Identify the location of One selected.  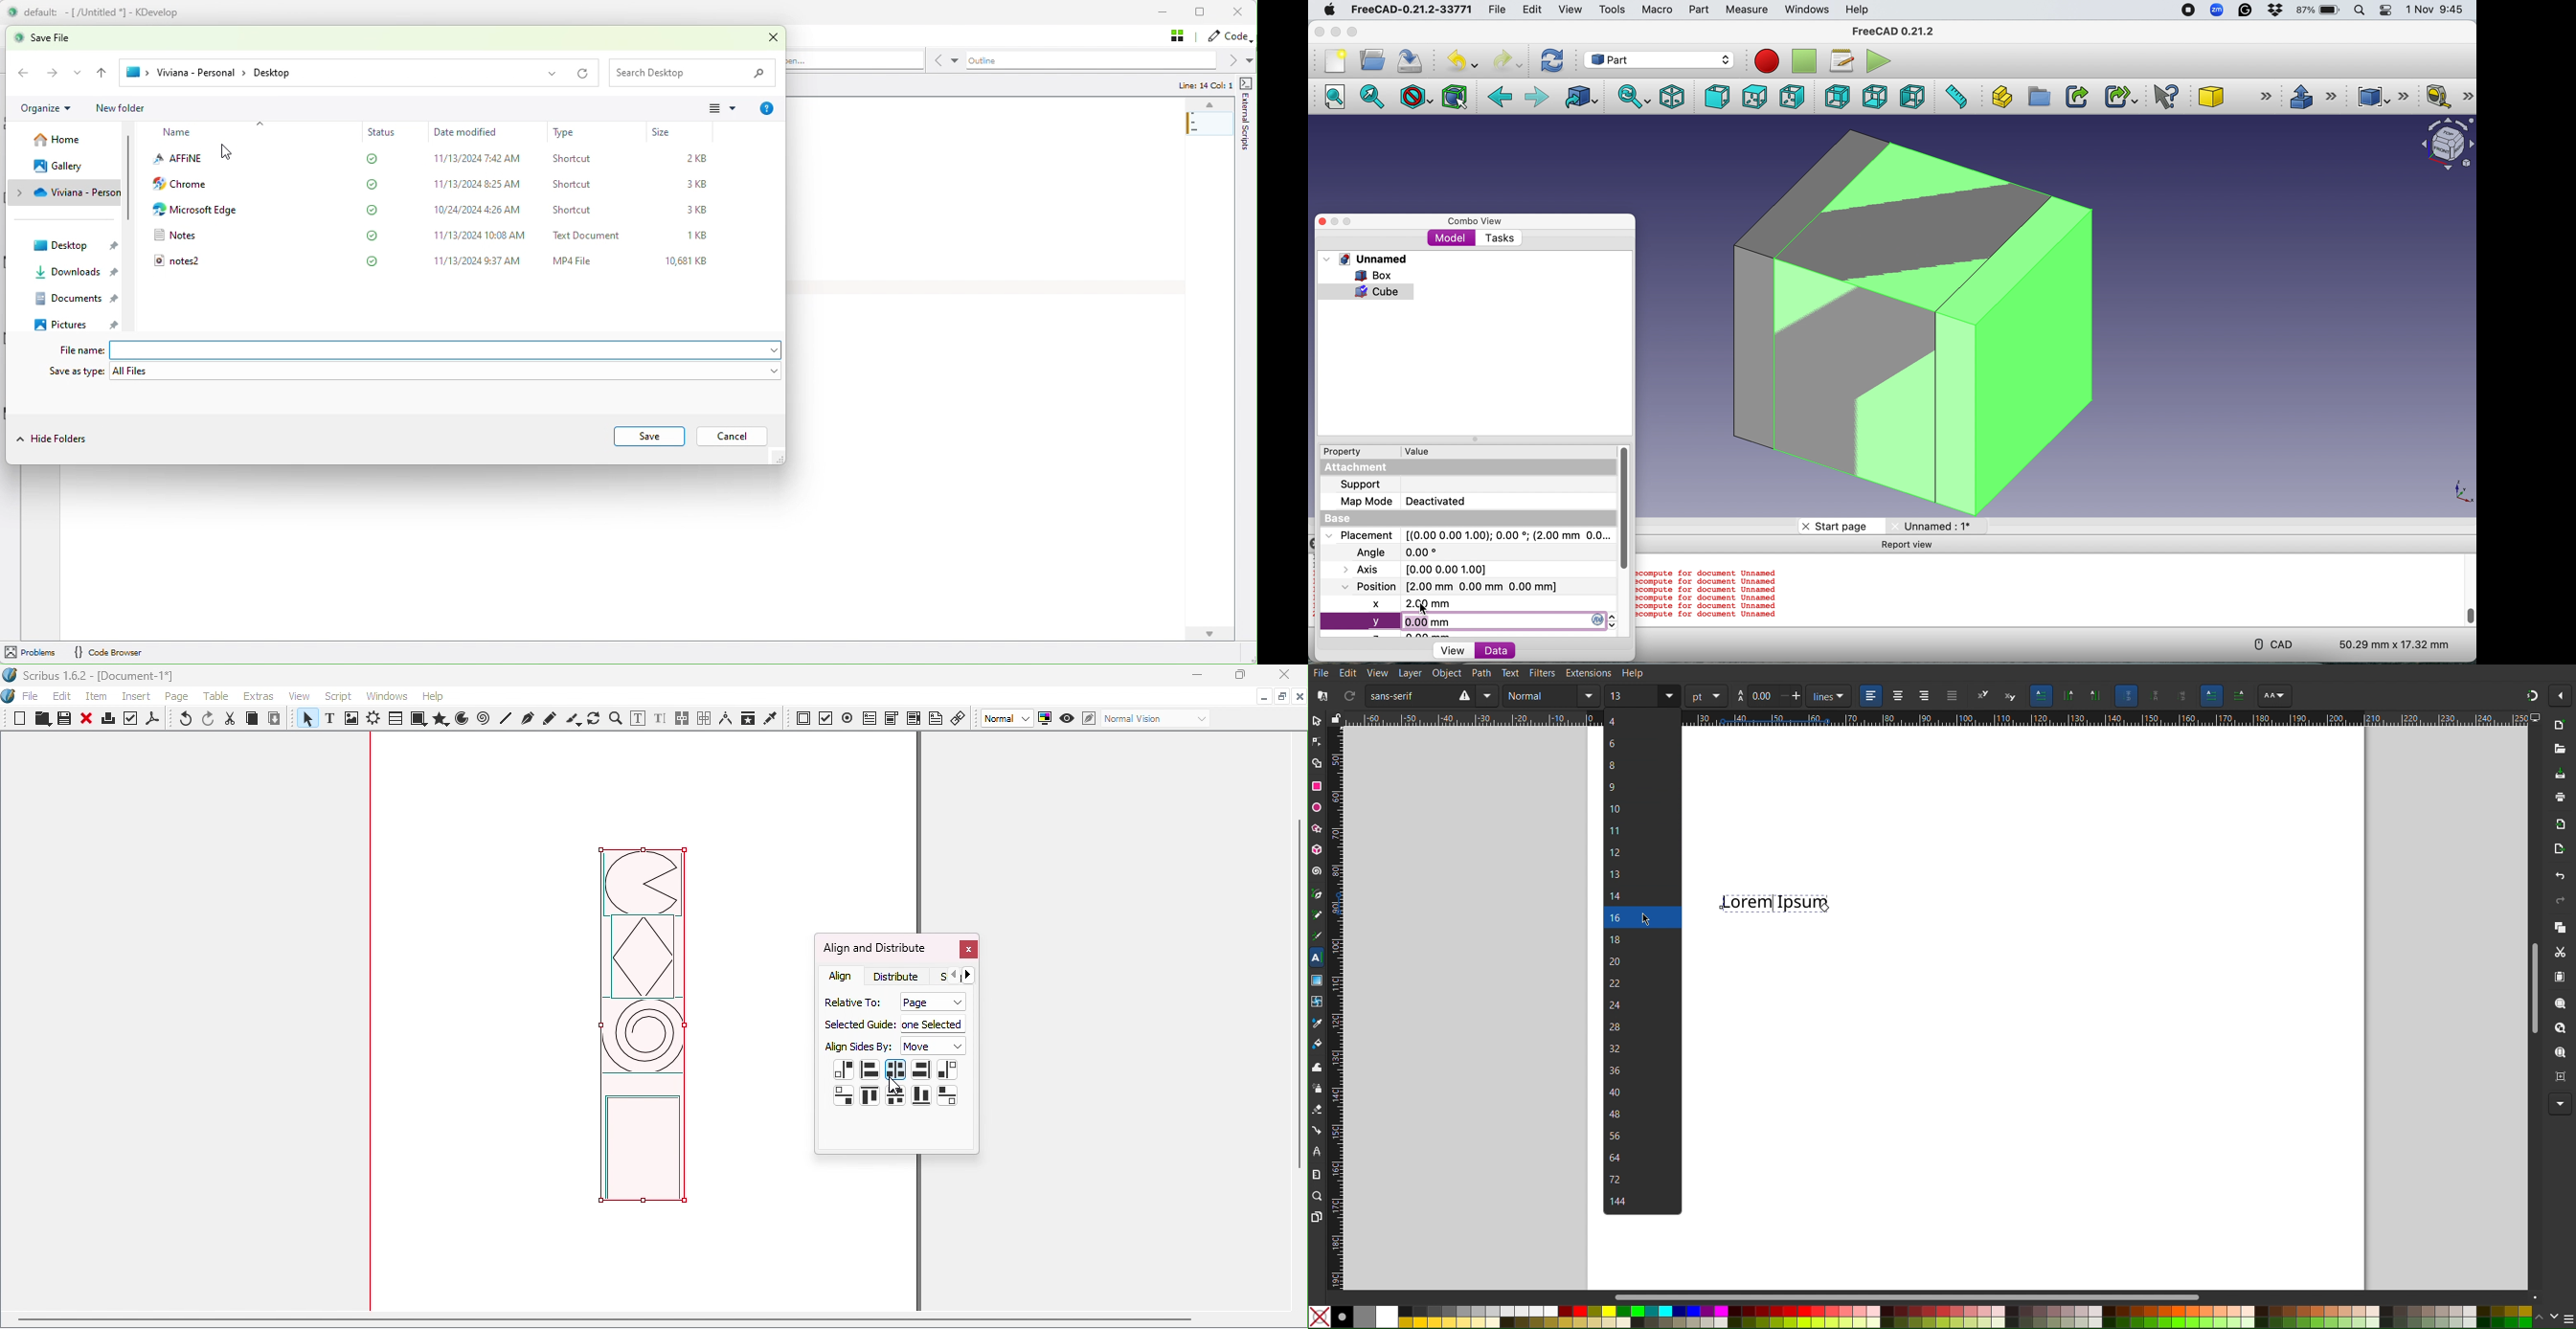
(934, 1023).